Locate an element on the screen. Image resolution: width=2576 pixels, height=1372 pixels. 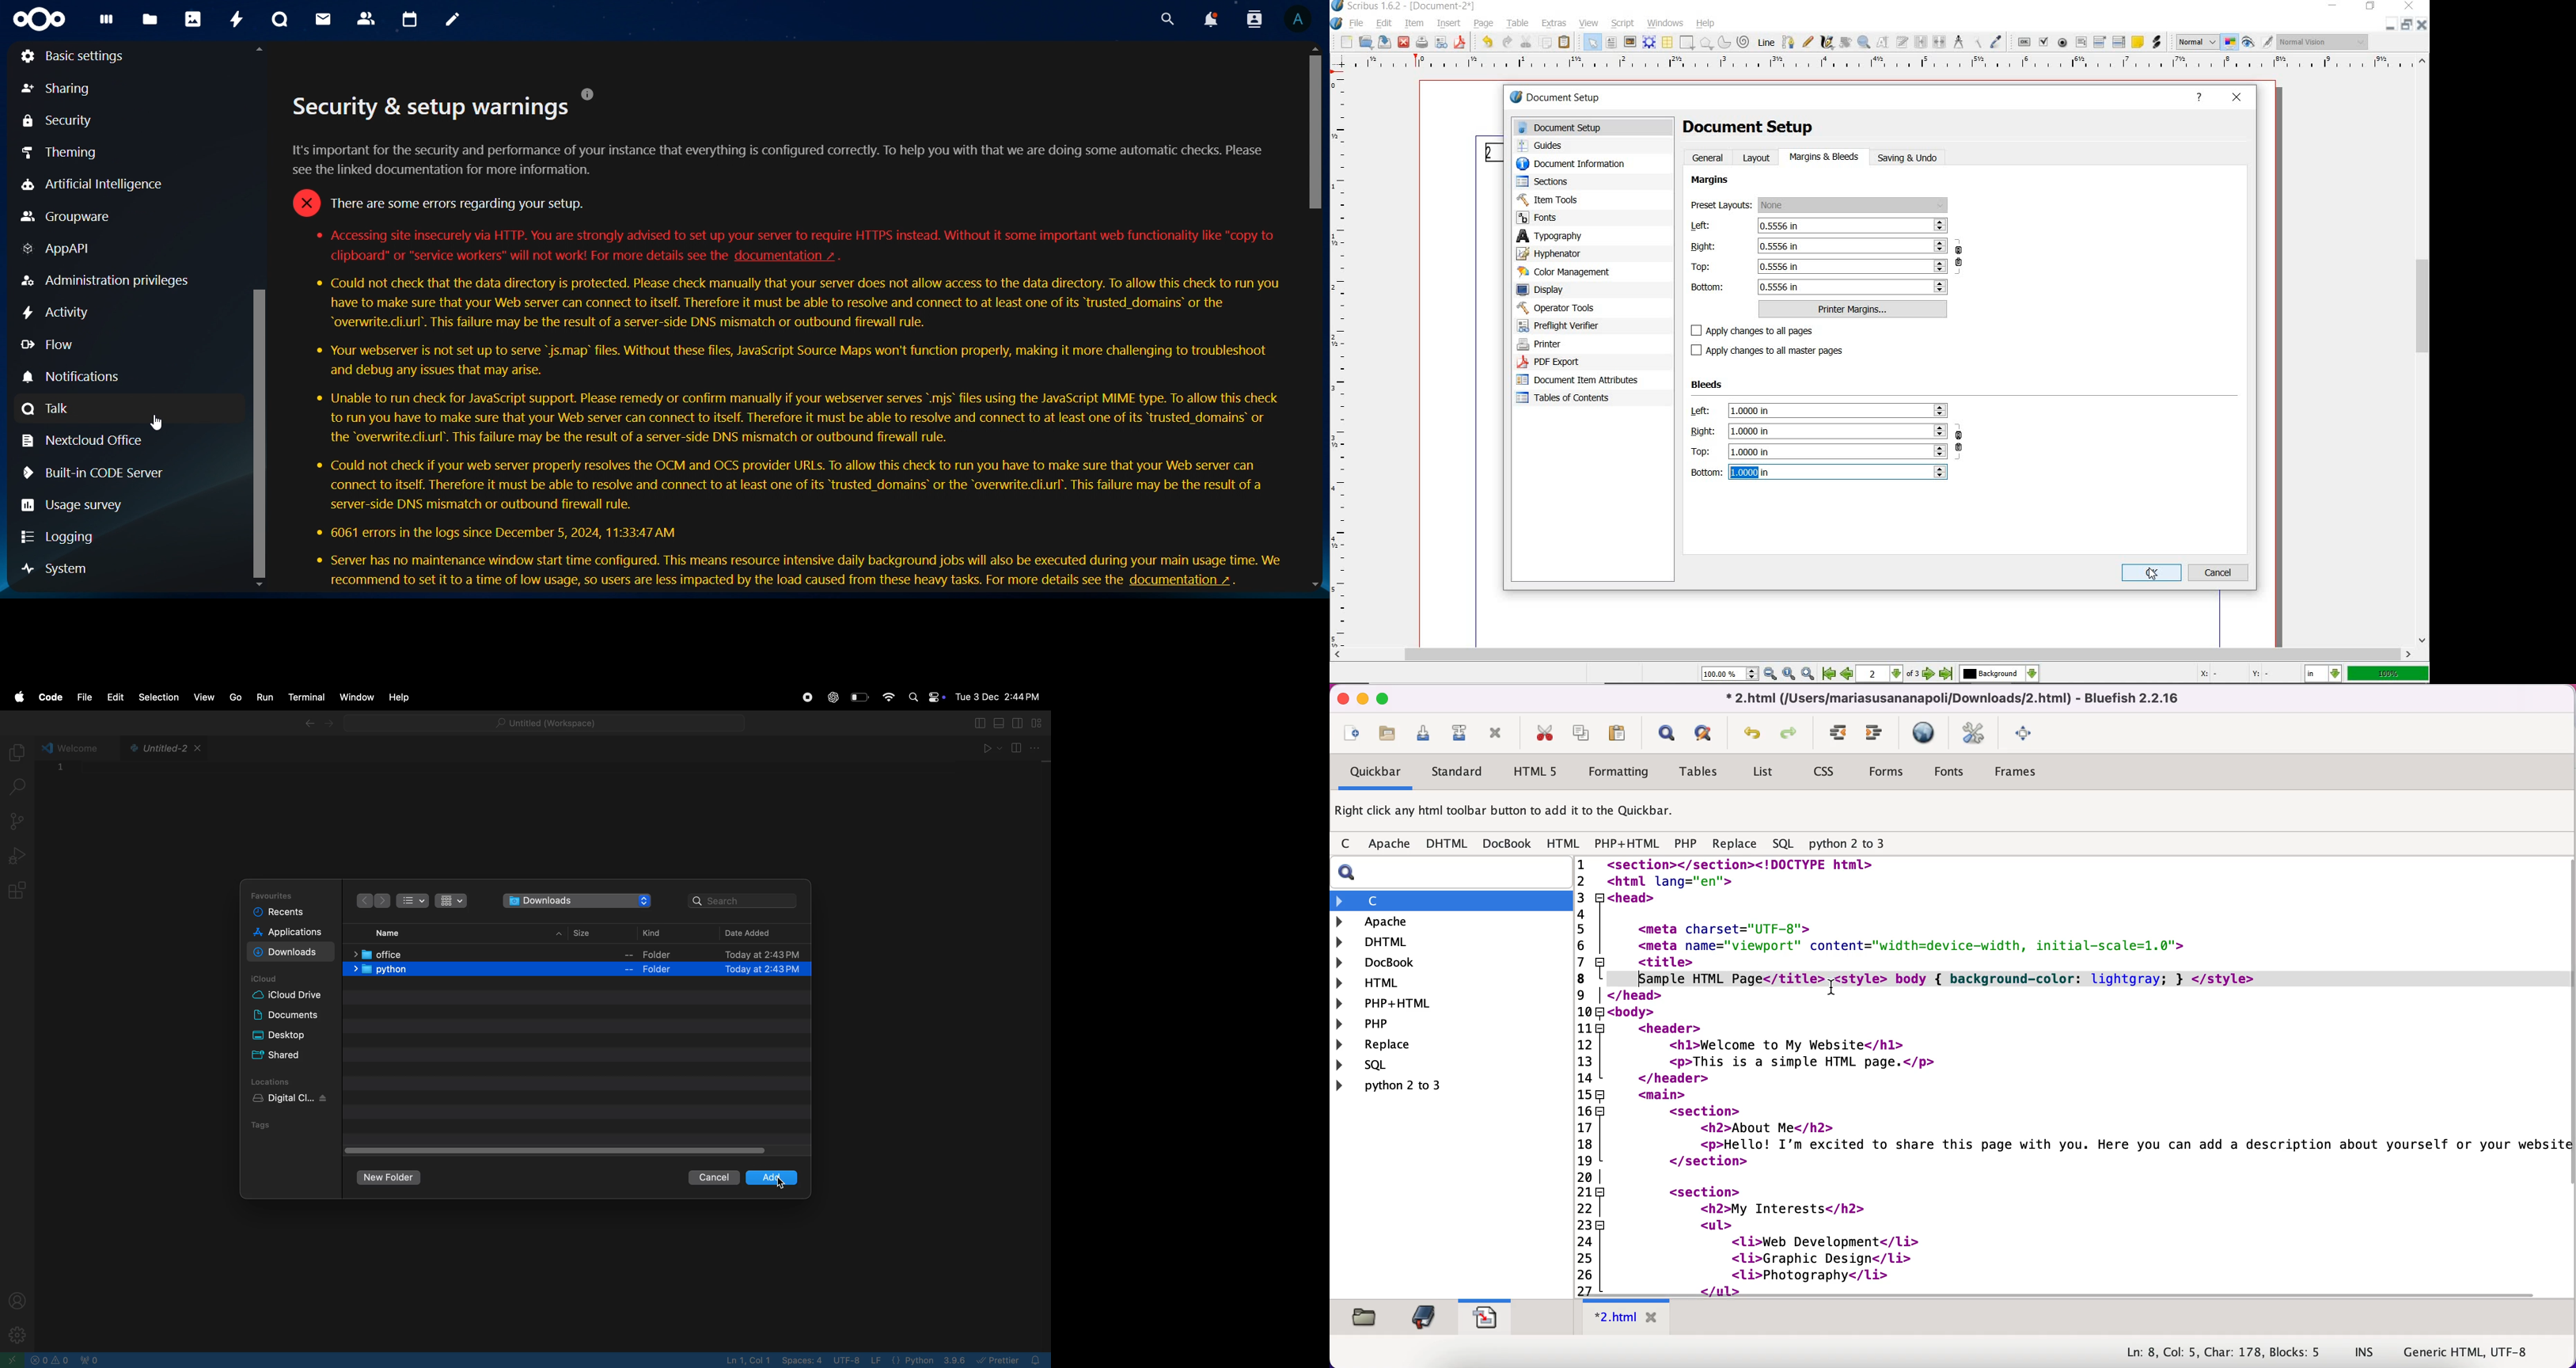
polygon is located at coordinates (1706, 43).